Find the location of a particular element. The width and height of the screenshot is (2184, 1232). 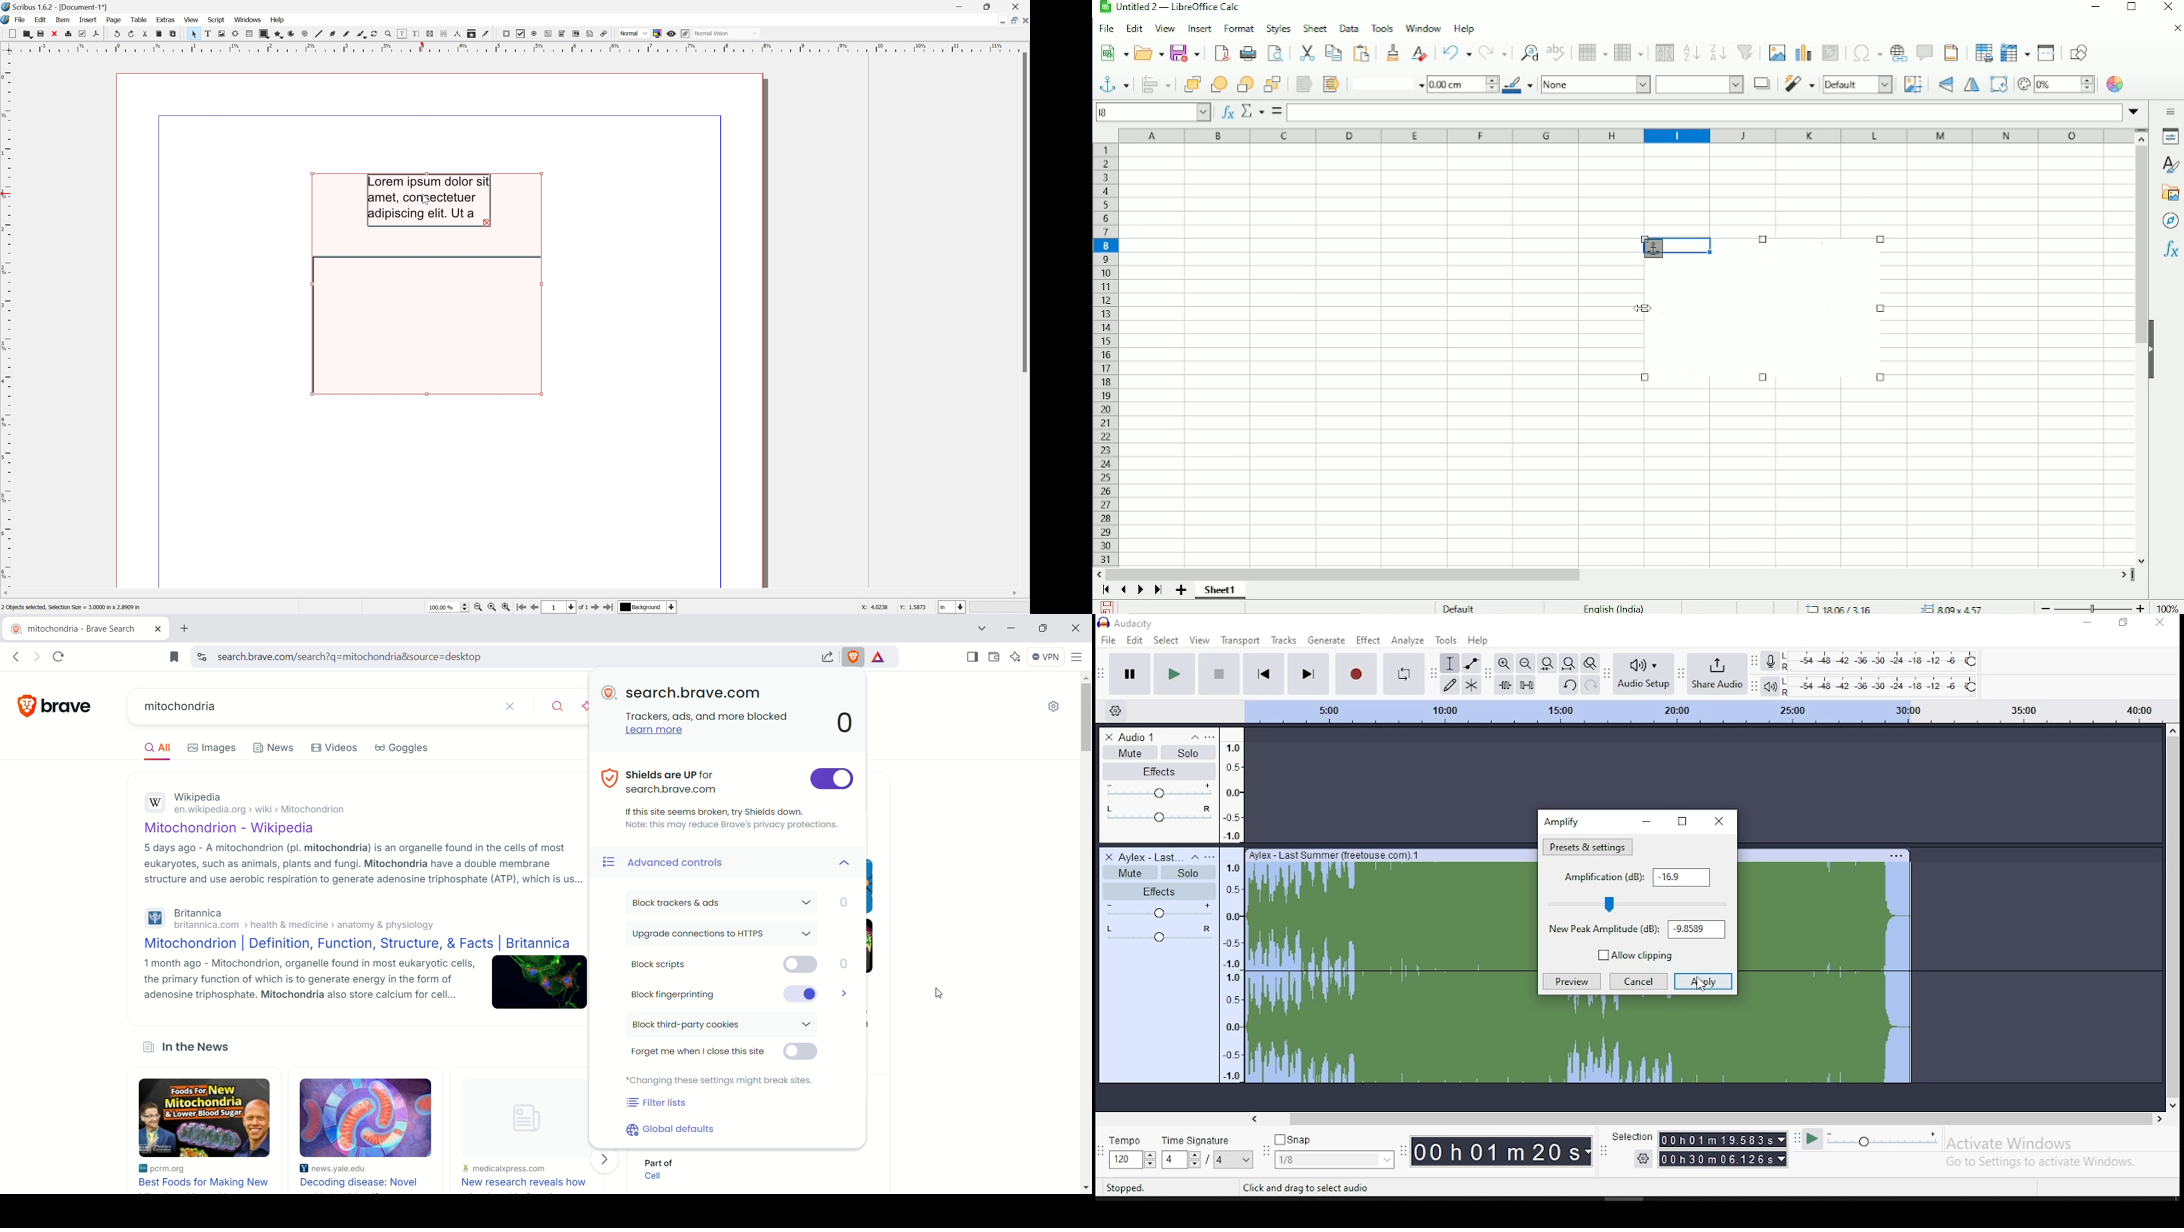

new research reveals how is located at coordinates (523, 1183).